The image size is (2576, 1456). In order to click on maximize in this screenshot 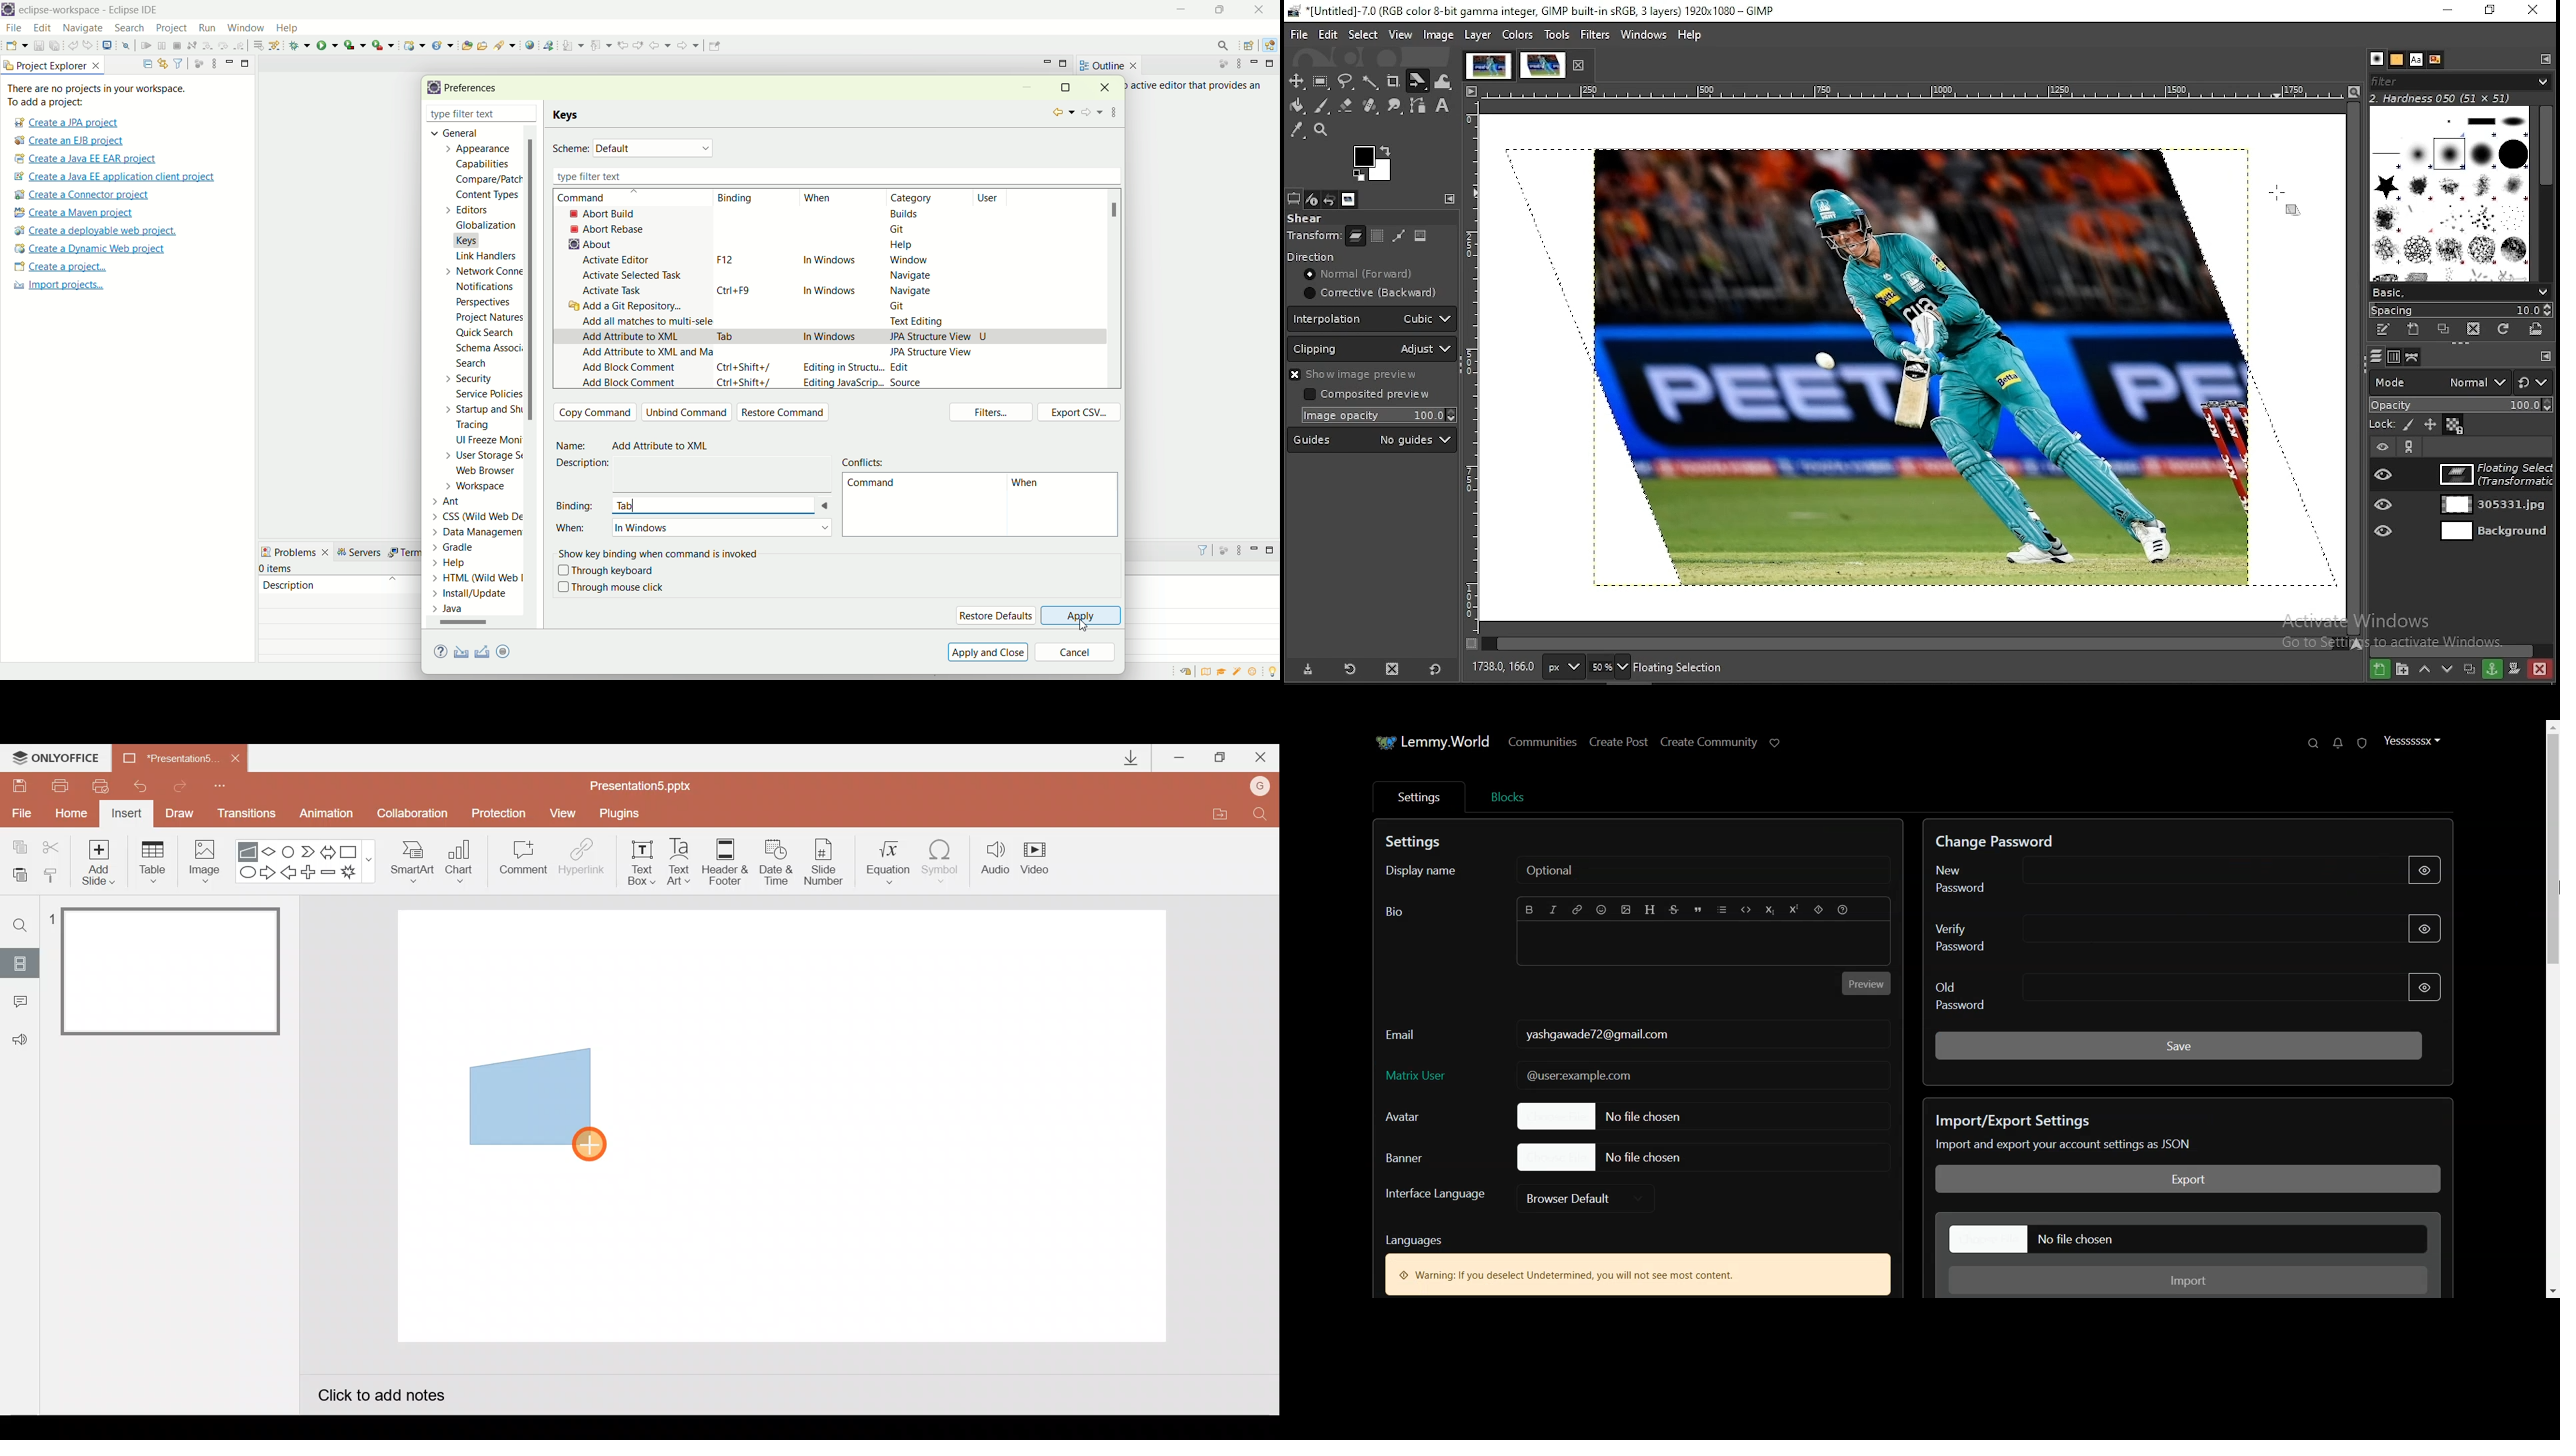, I will do `click(1223, 9)`.